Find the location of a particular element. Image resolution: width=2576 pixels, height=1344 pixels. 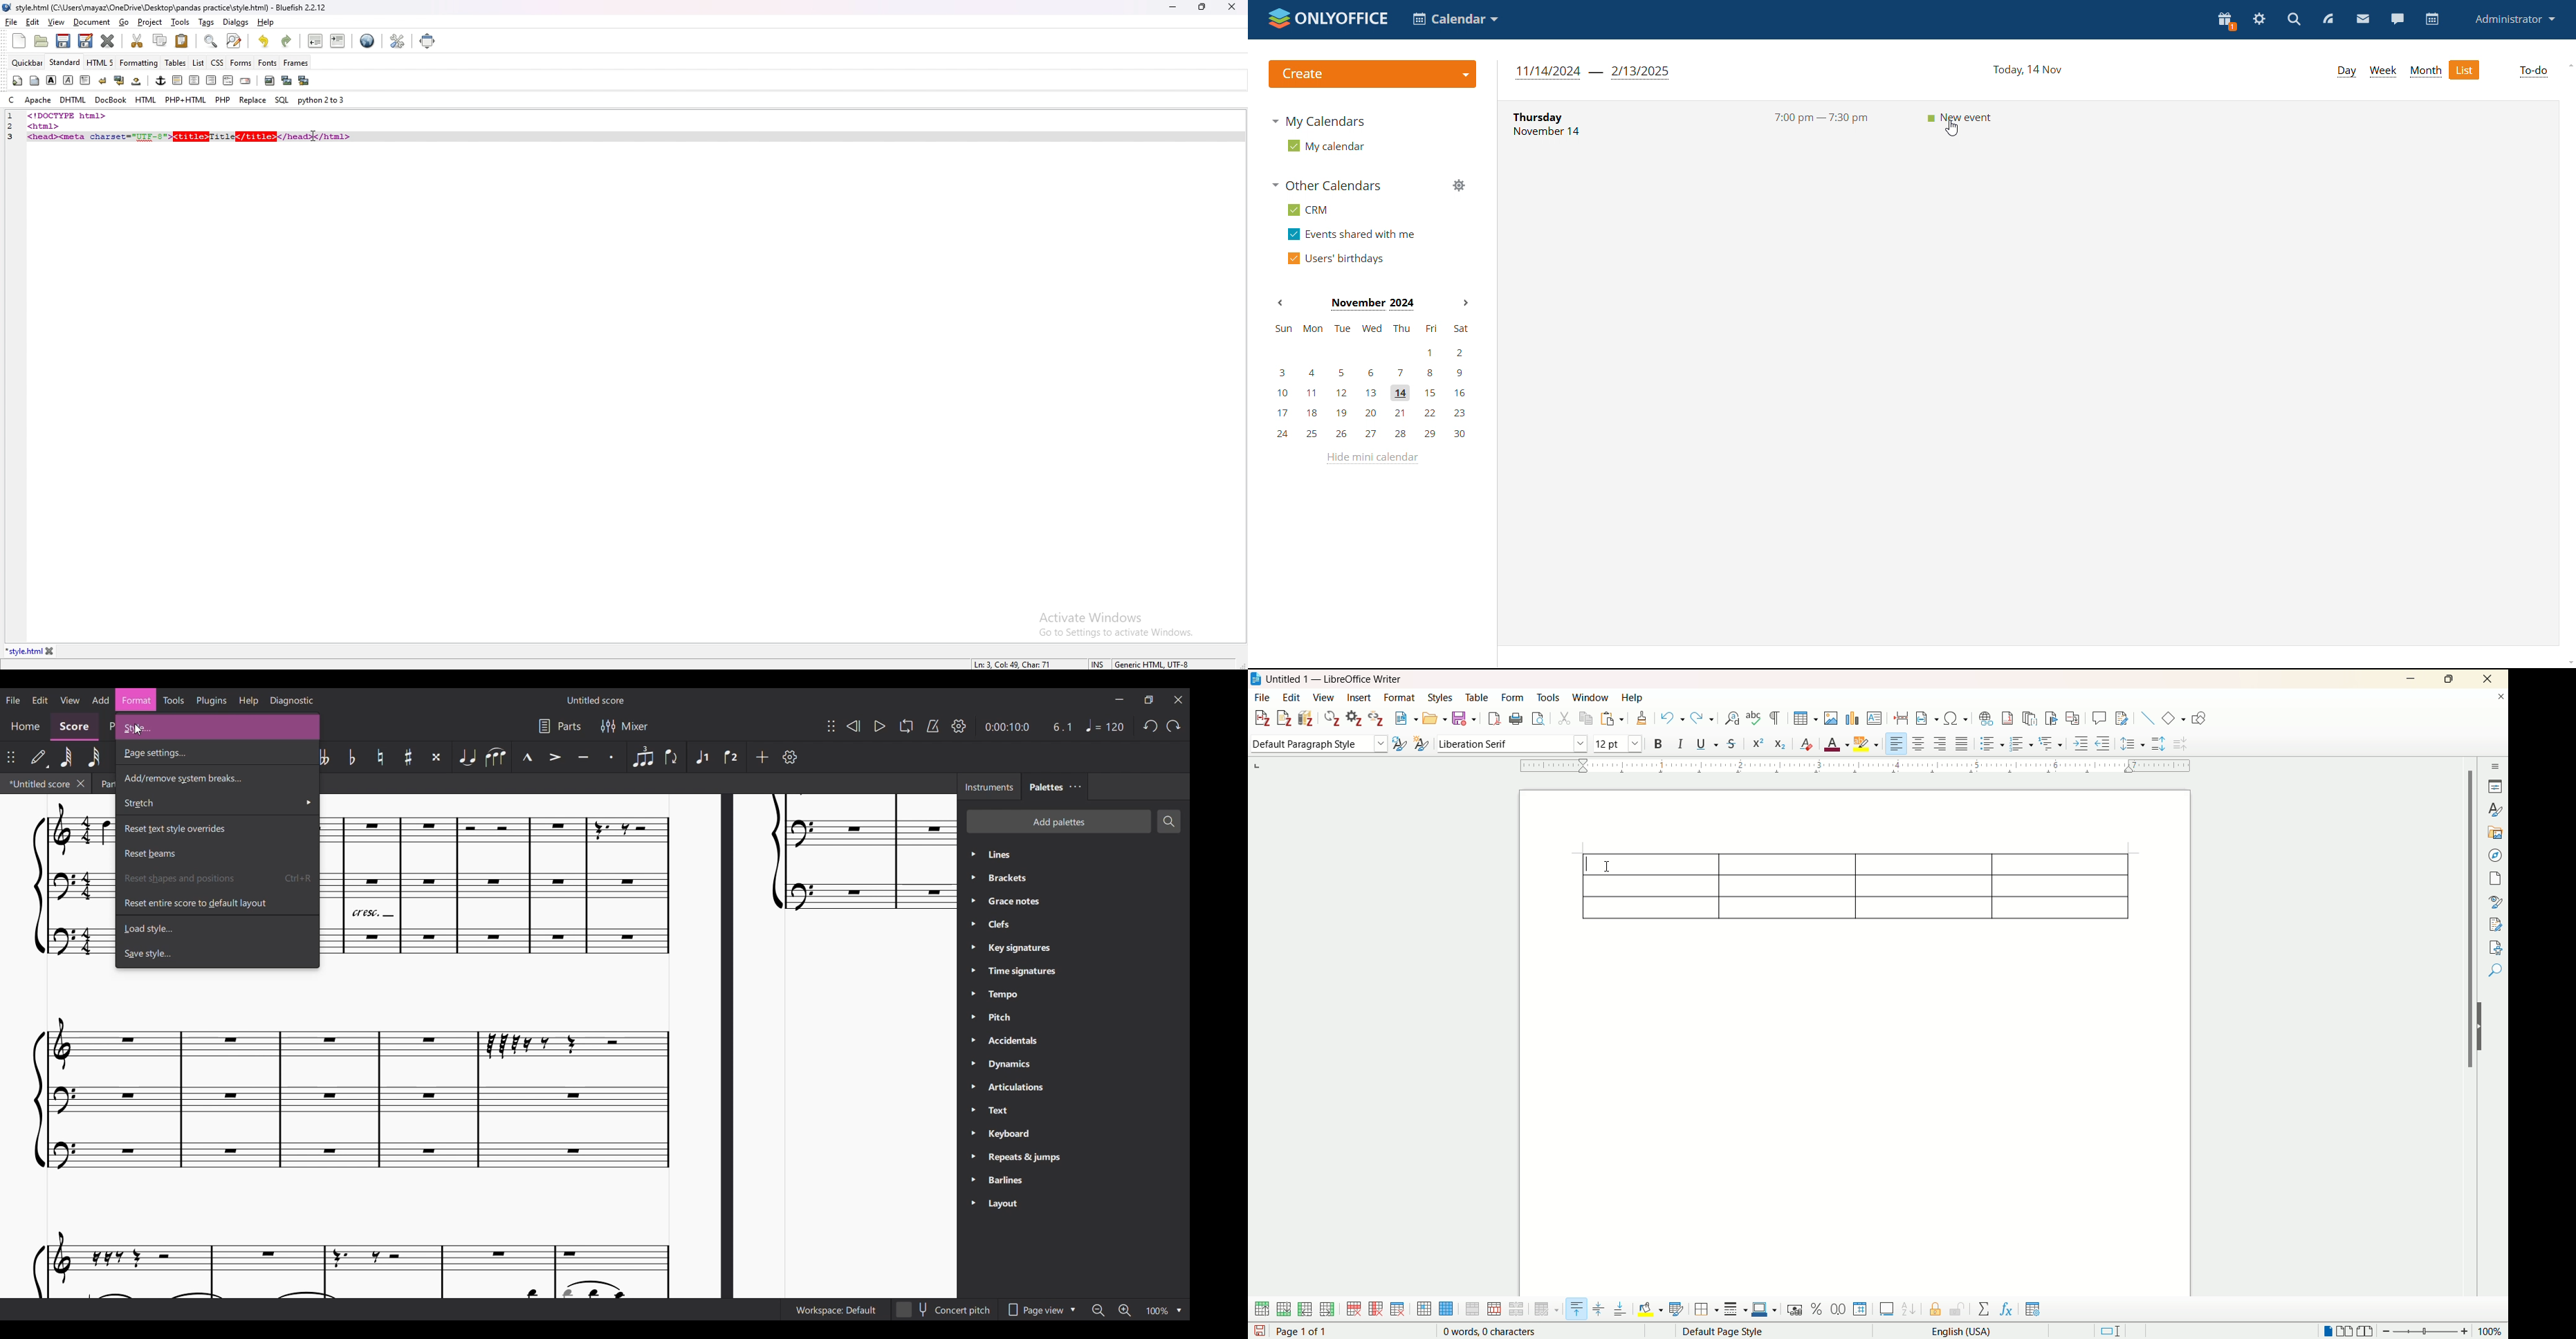

vertical scroll bar is located at coordinates (2471, 1037).